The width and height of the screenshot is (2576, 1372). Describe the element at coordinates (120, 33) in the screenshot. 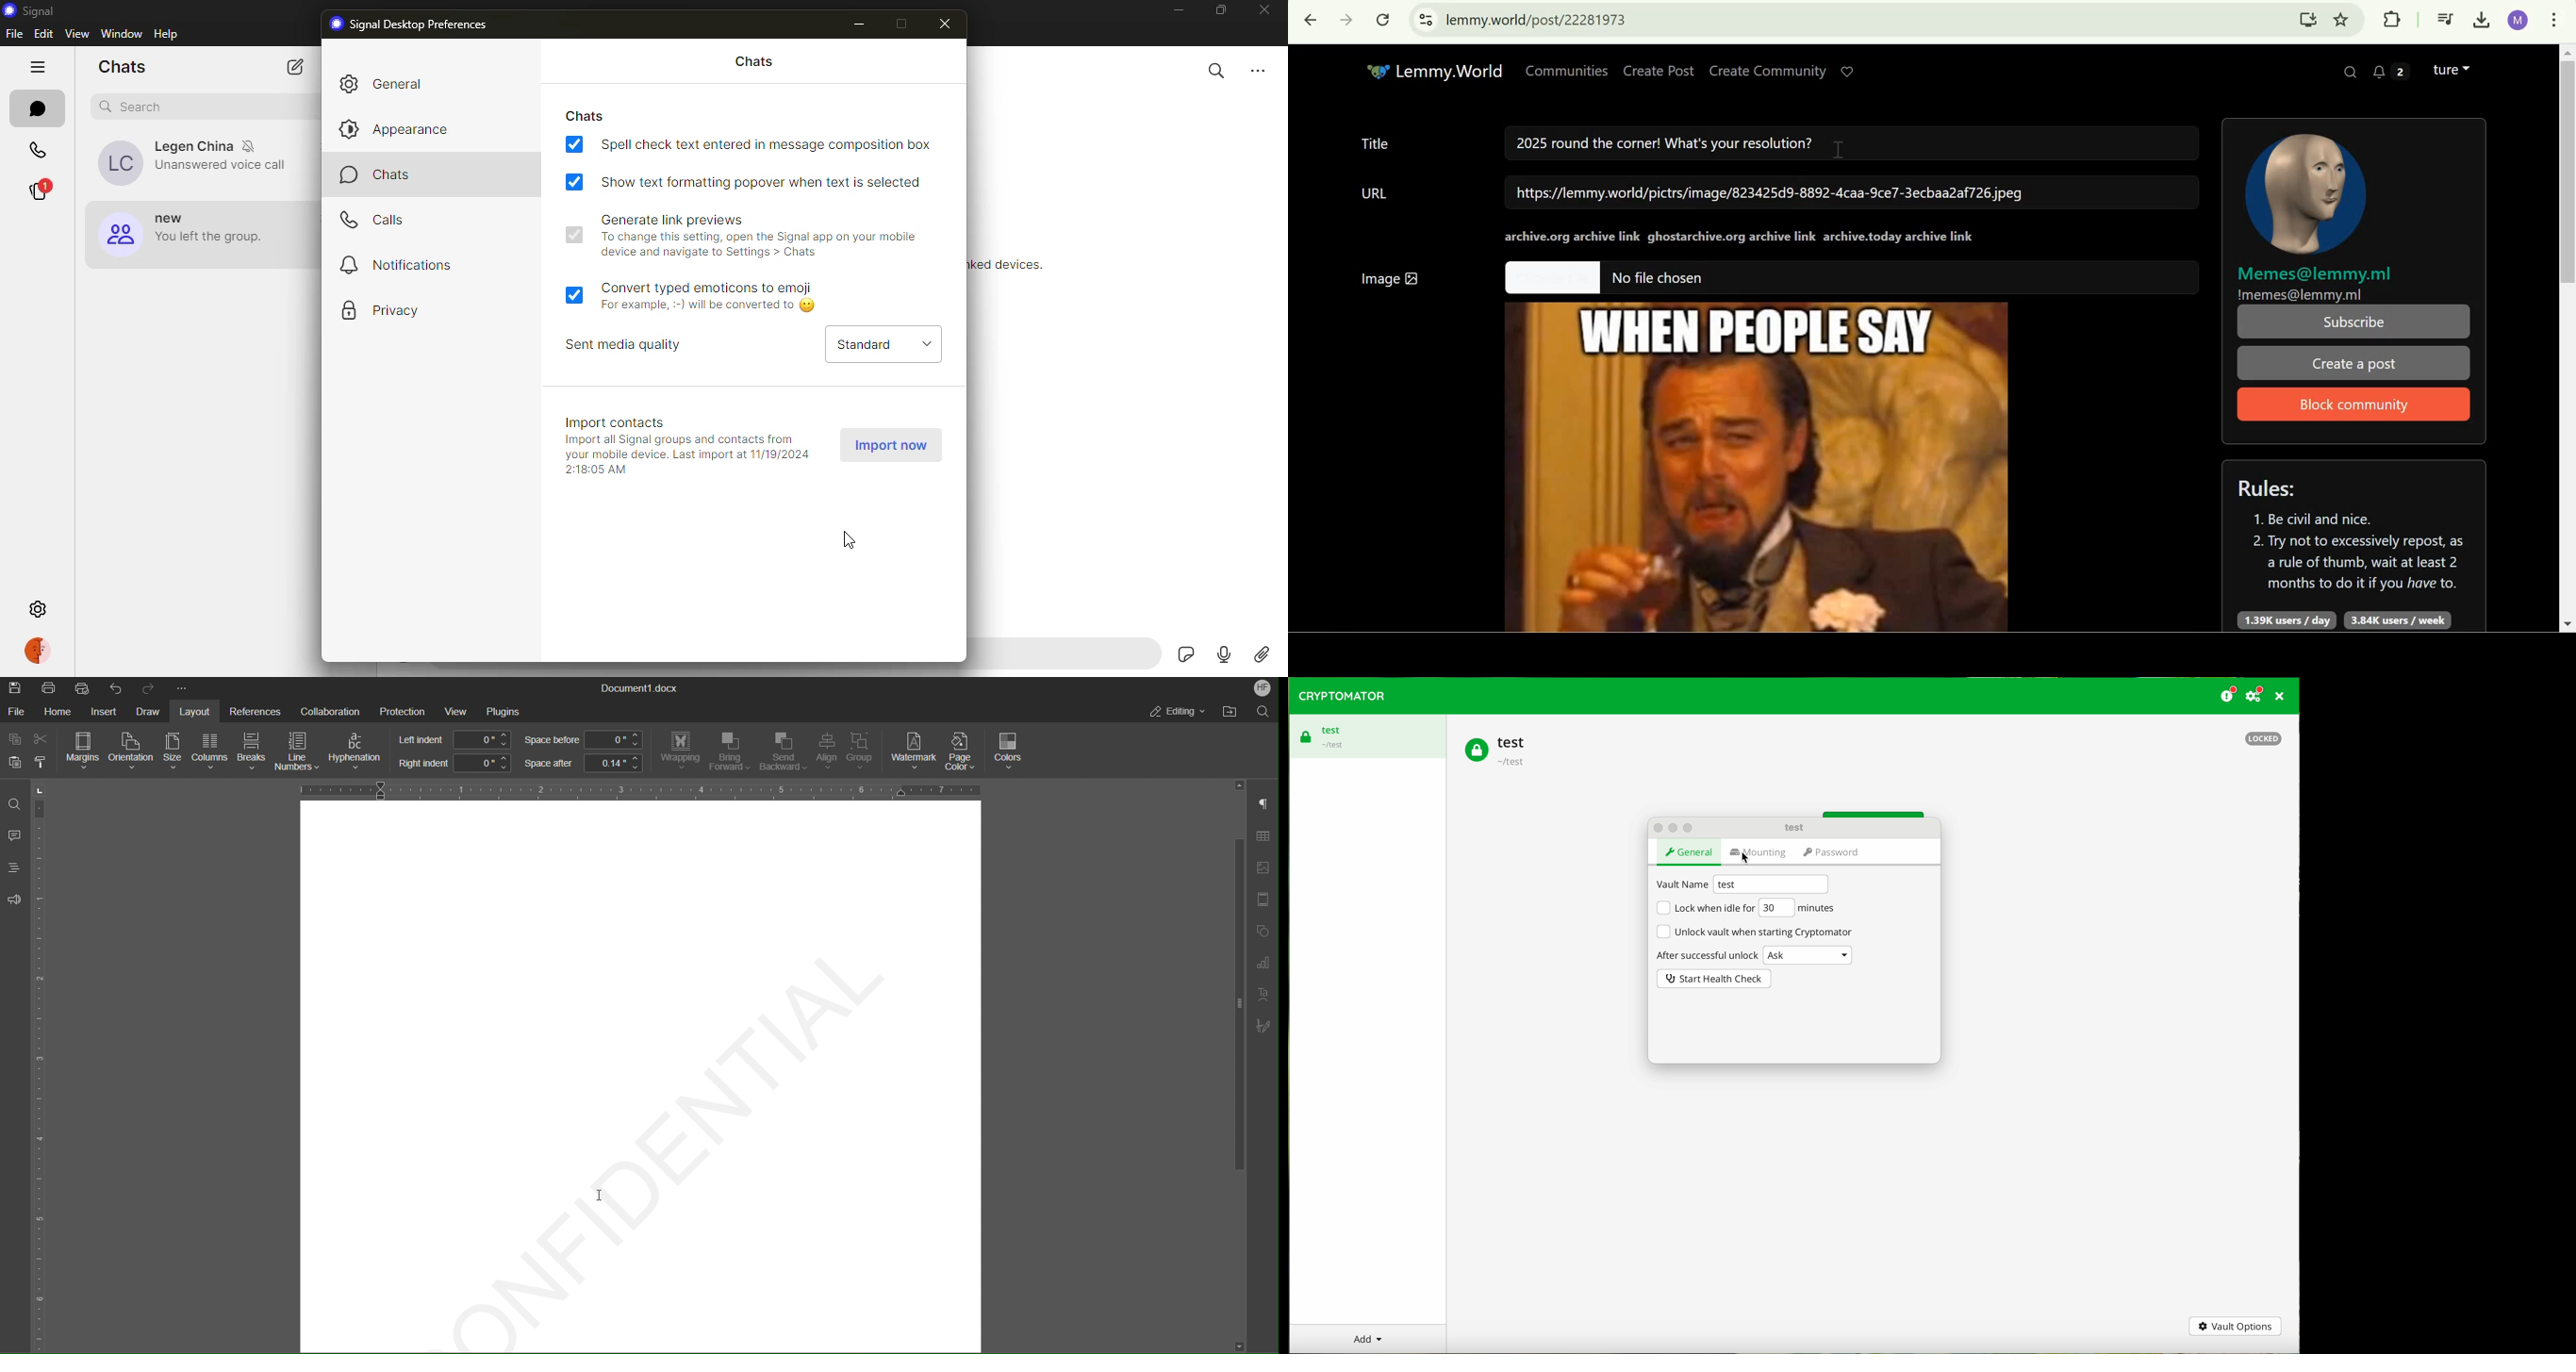

I see `window` at that location.